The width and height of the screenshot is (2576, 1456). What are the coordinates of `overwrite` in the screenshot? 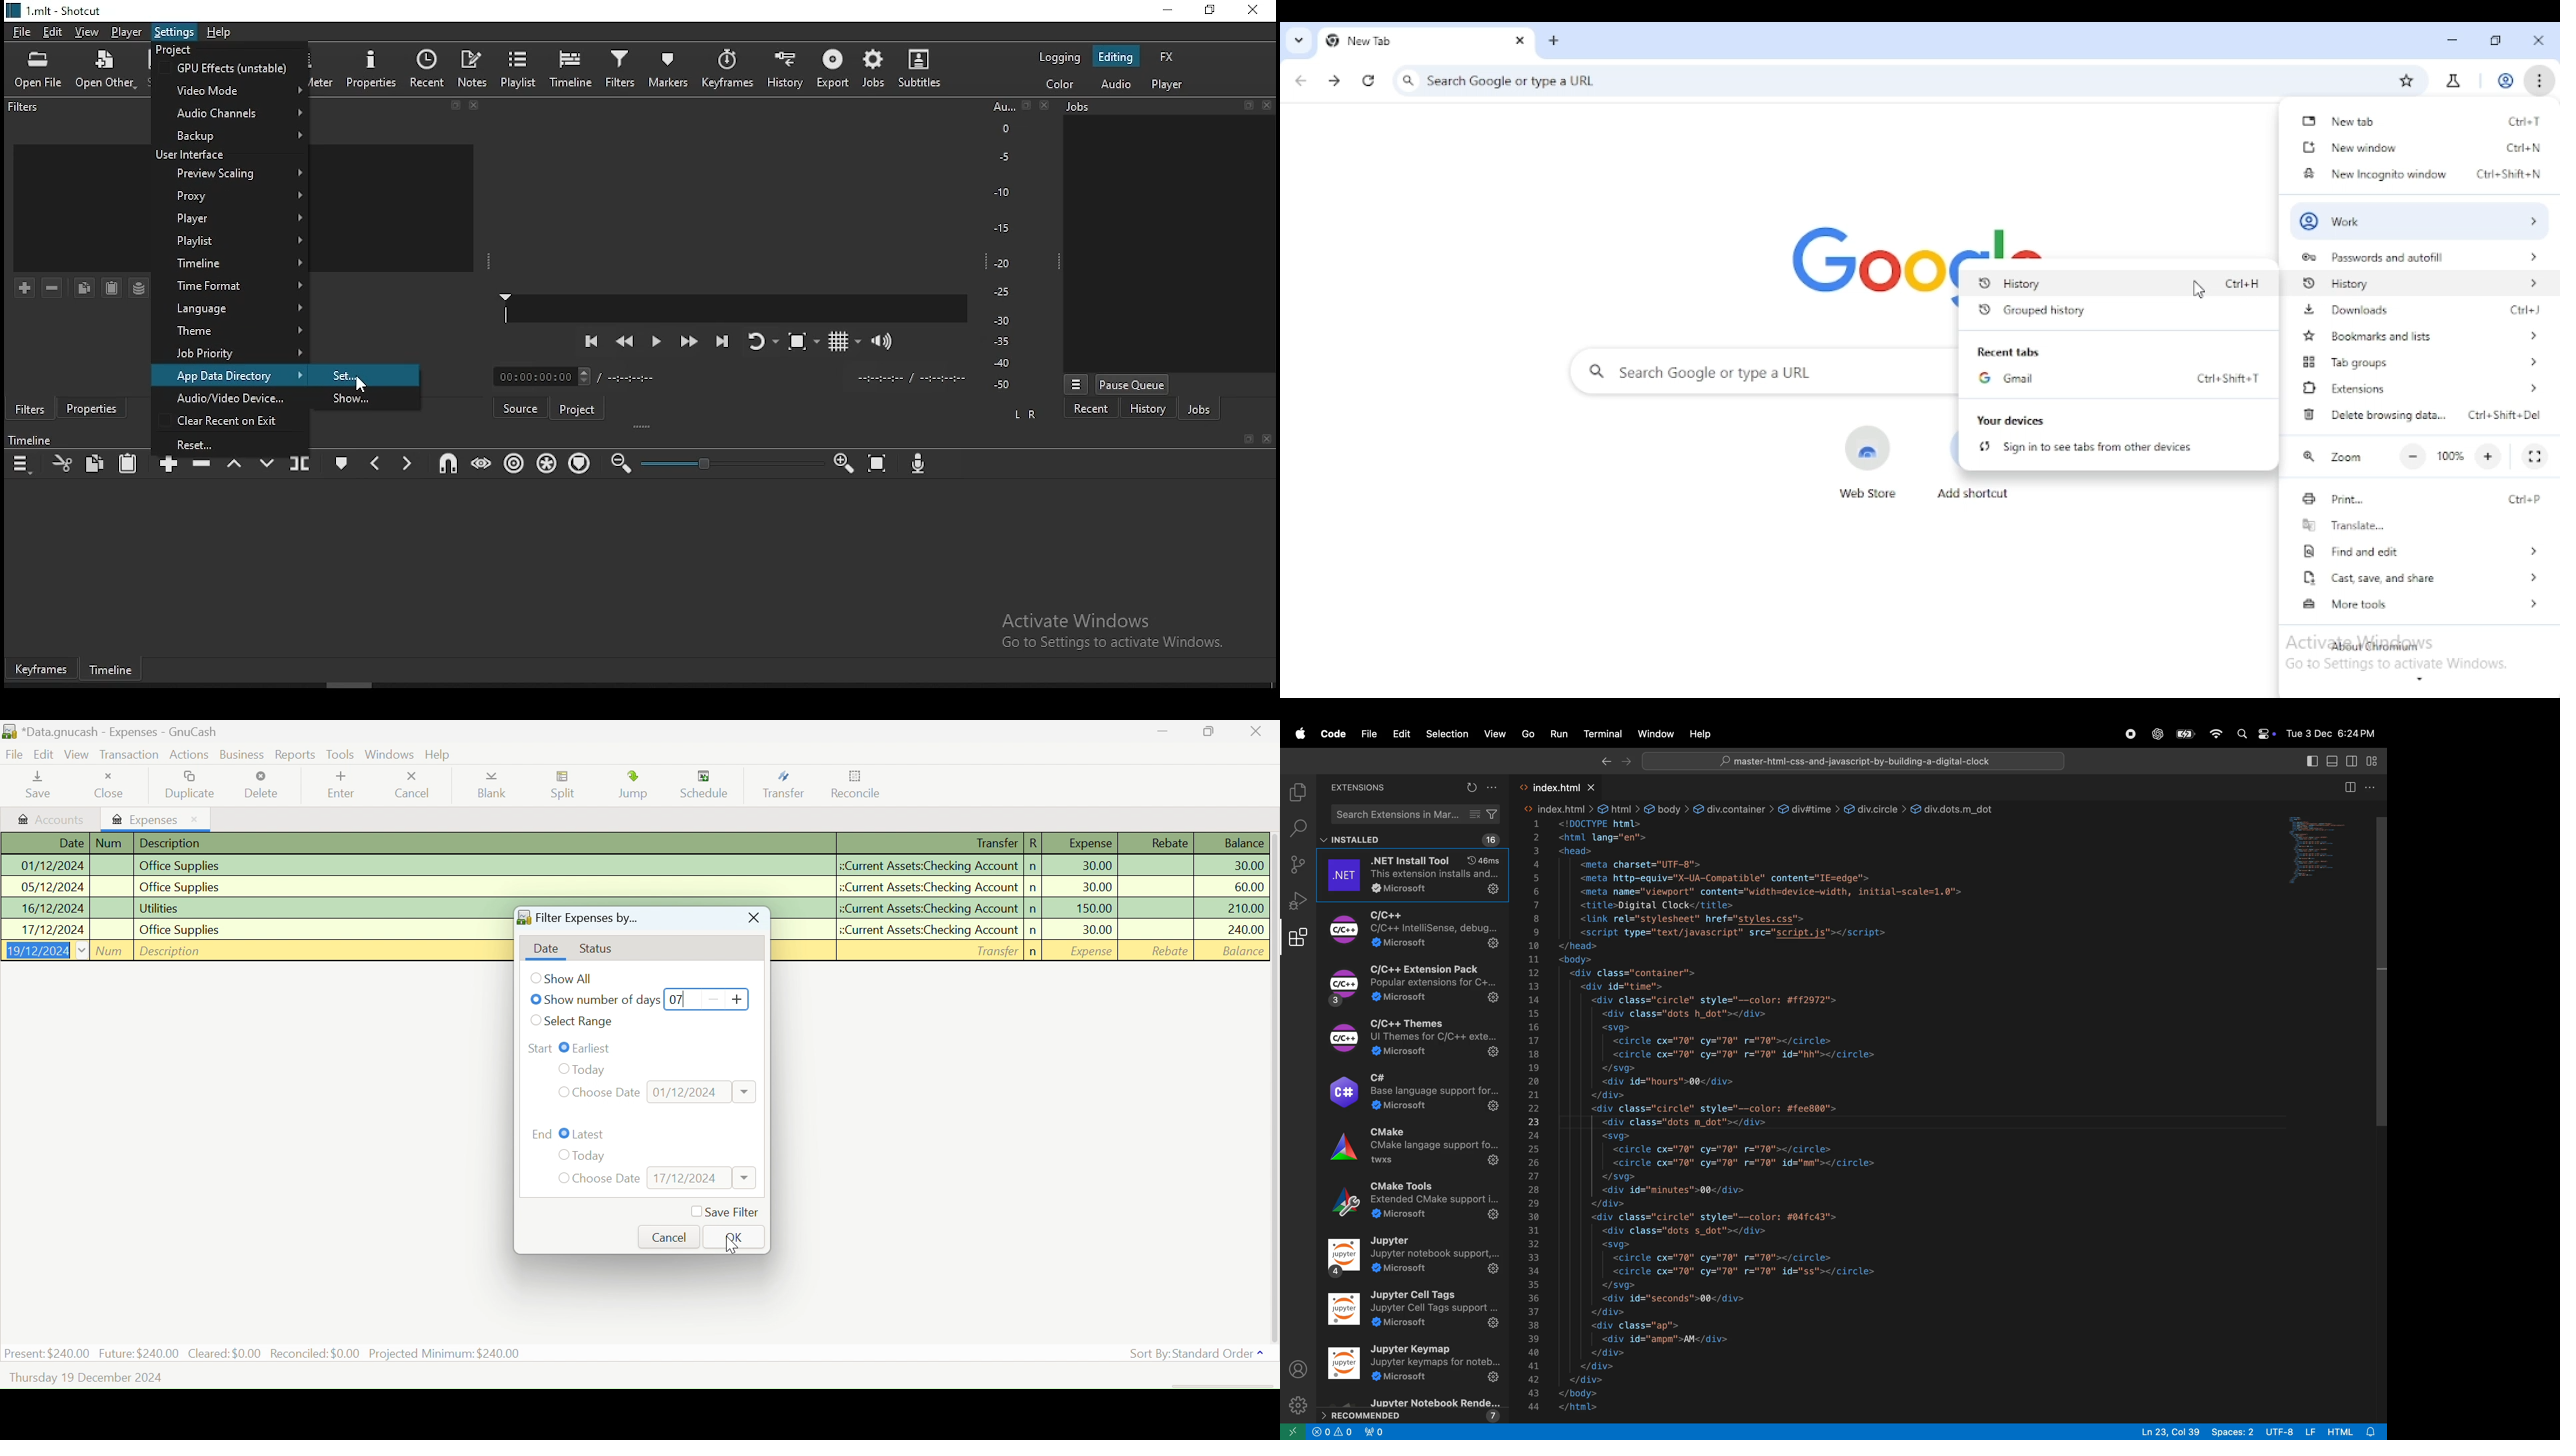 It's located at (265, 461).